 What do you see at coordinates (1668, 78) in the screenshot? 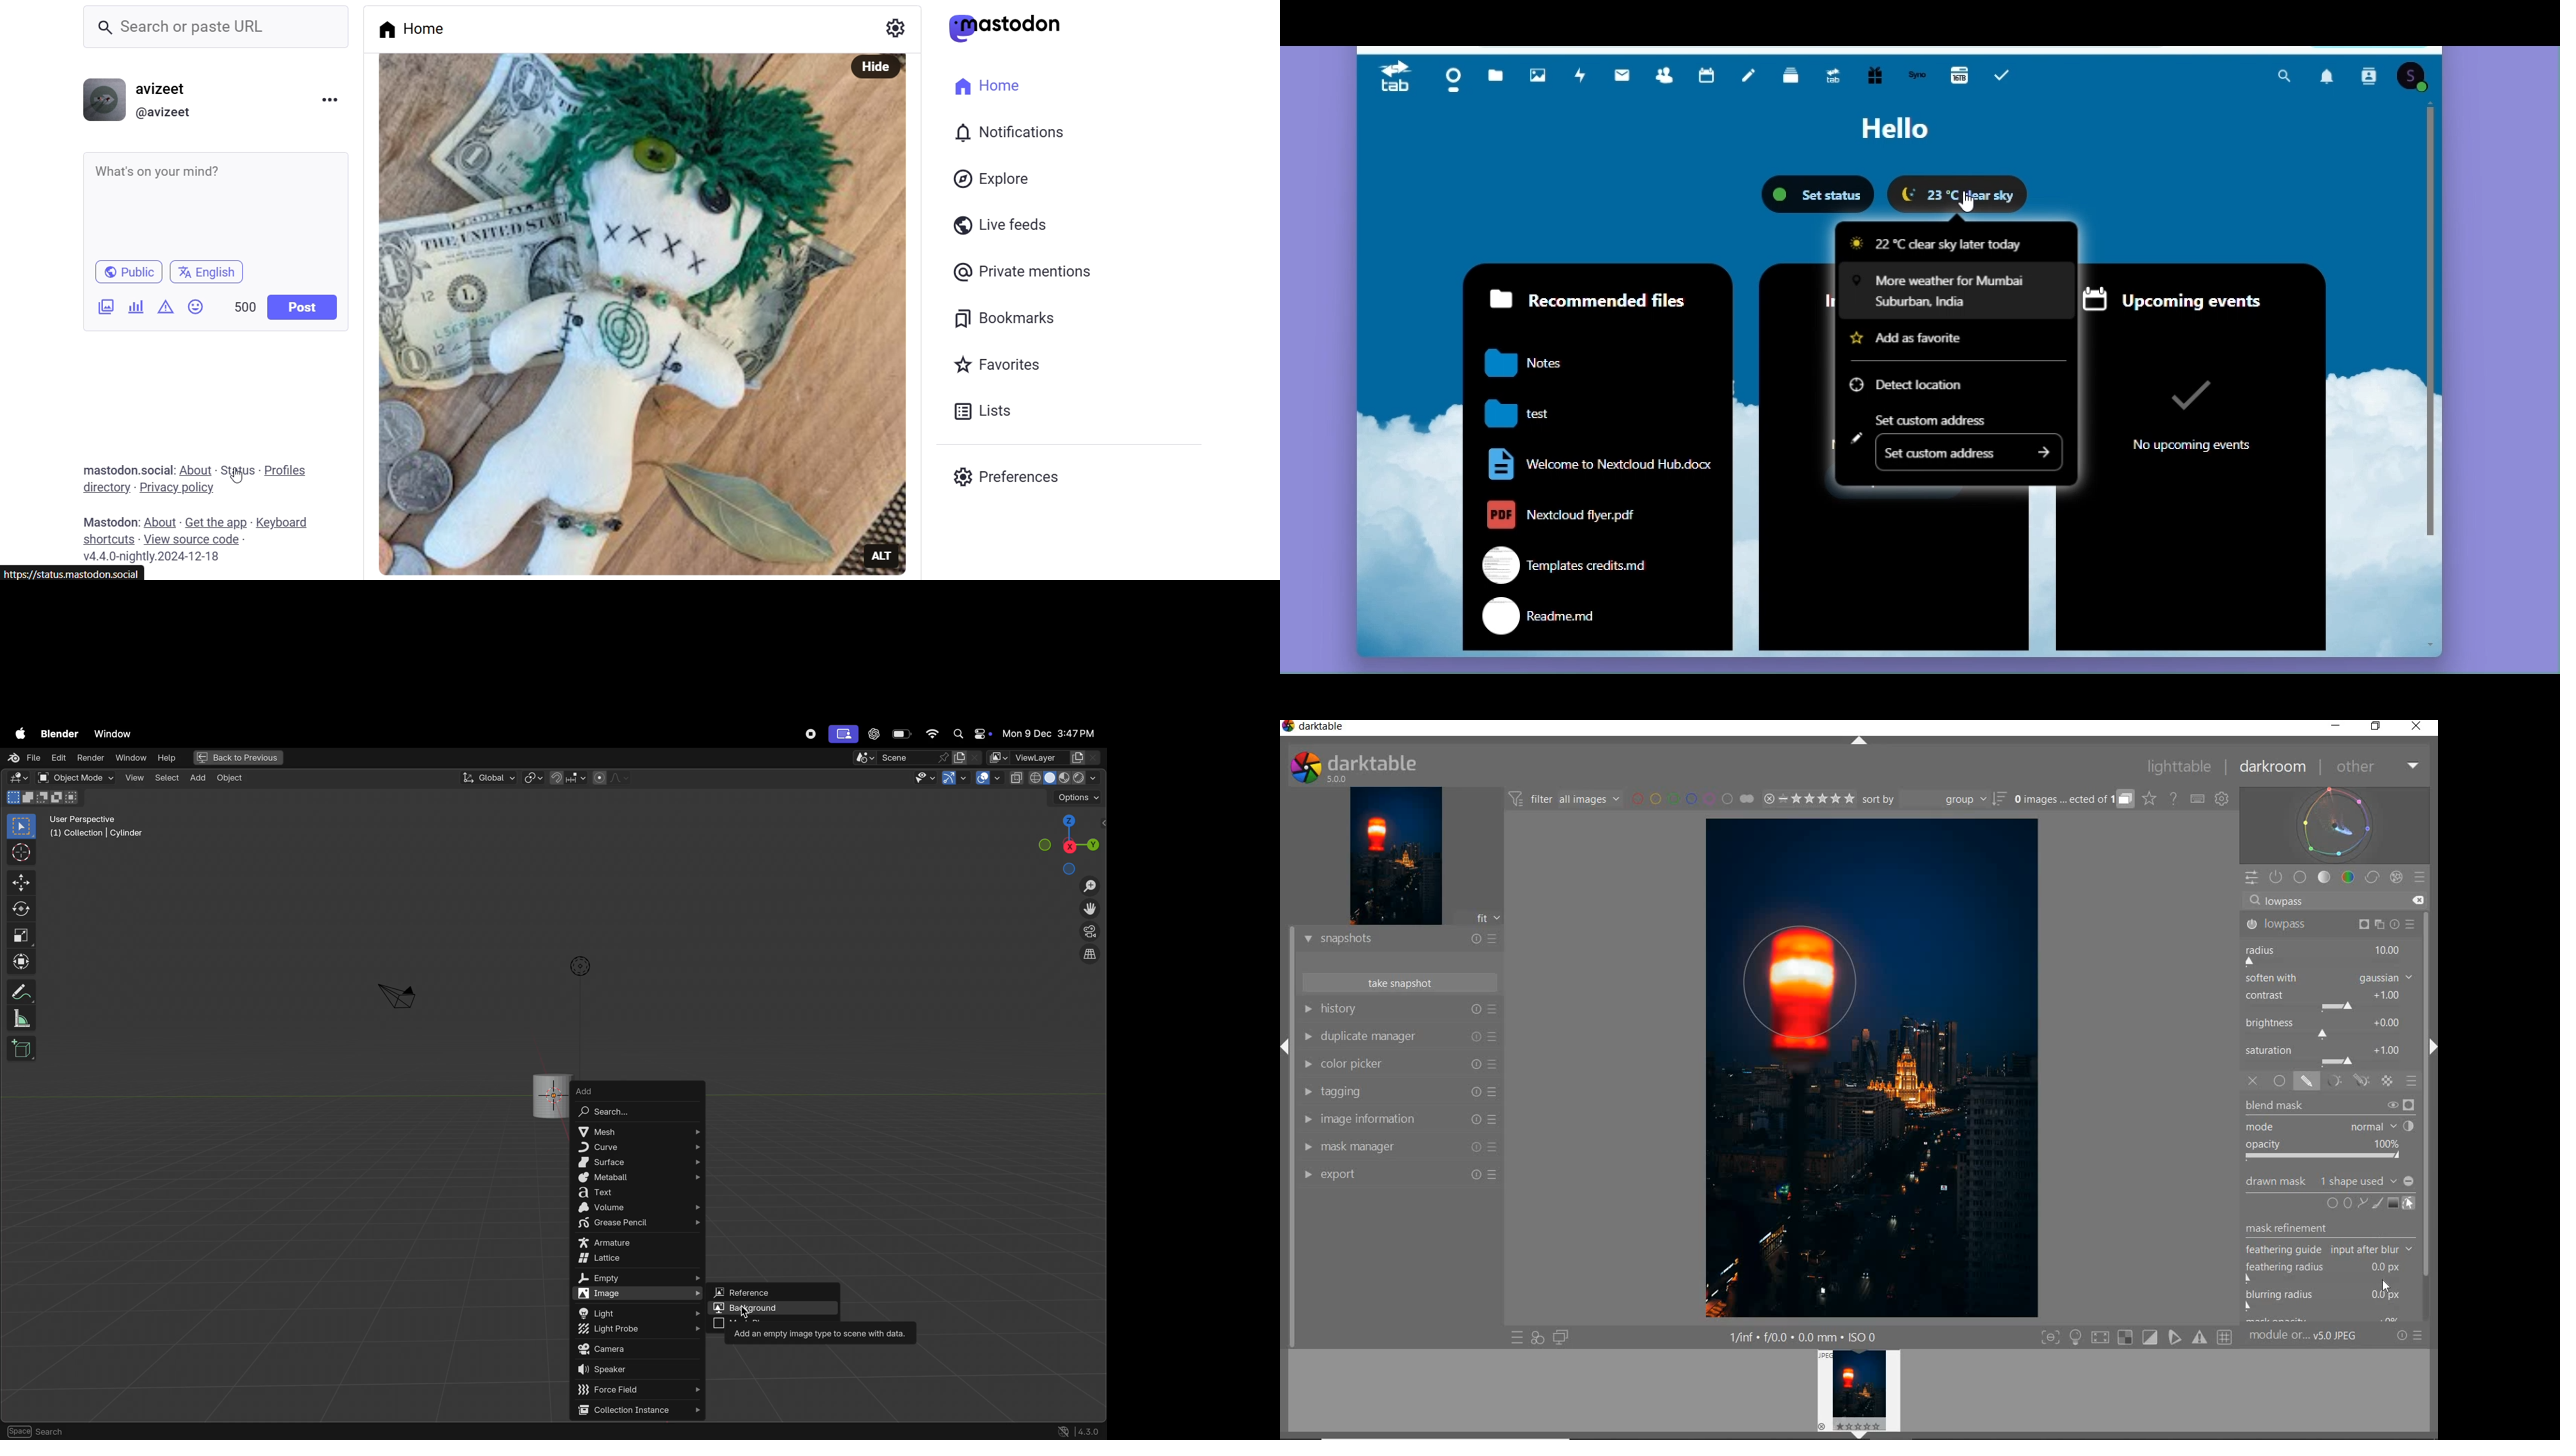
I see `Contacts` at bounding box center [1668, 78].